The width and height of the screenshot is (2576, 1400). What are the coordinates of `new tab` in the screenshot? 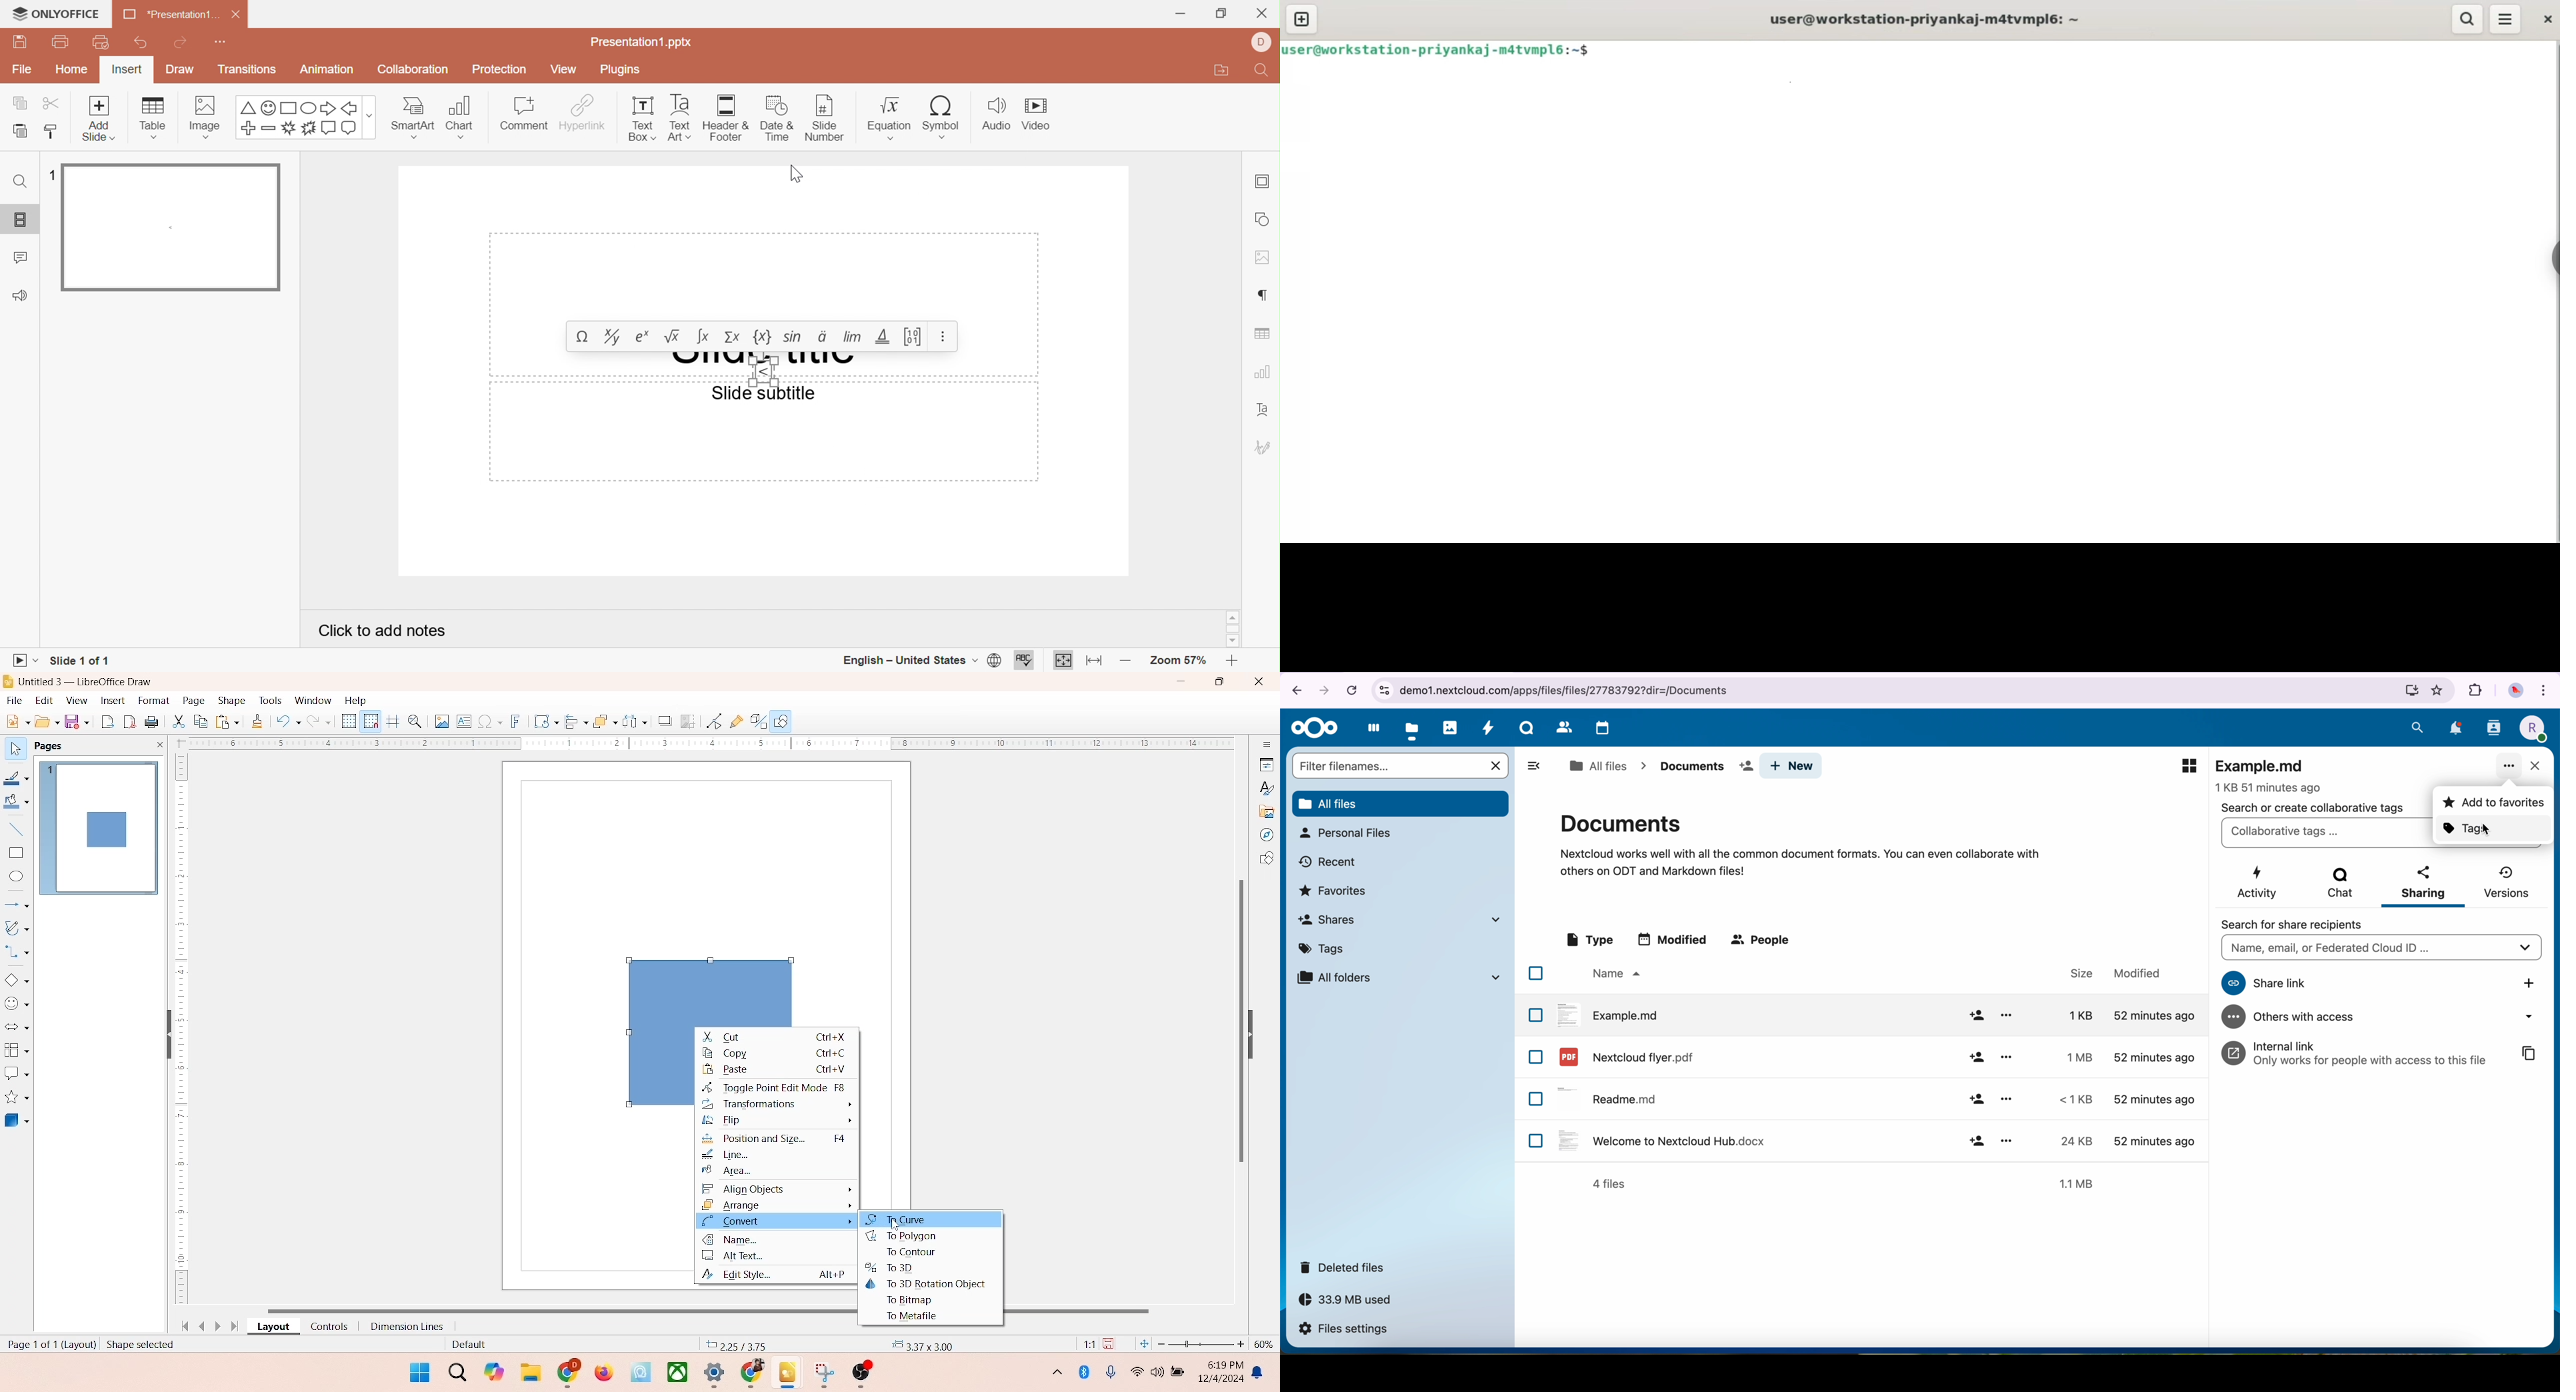 It's located at (1303, 21).